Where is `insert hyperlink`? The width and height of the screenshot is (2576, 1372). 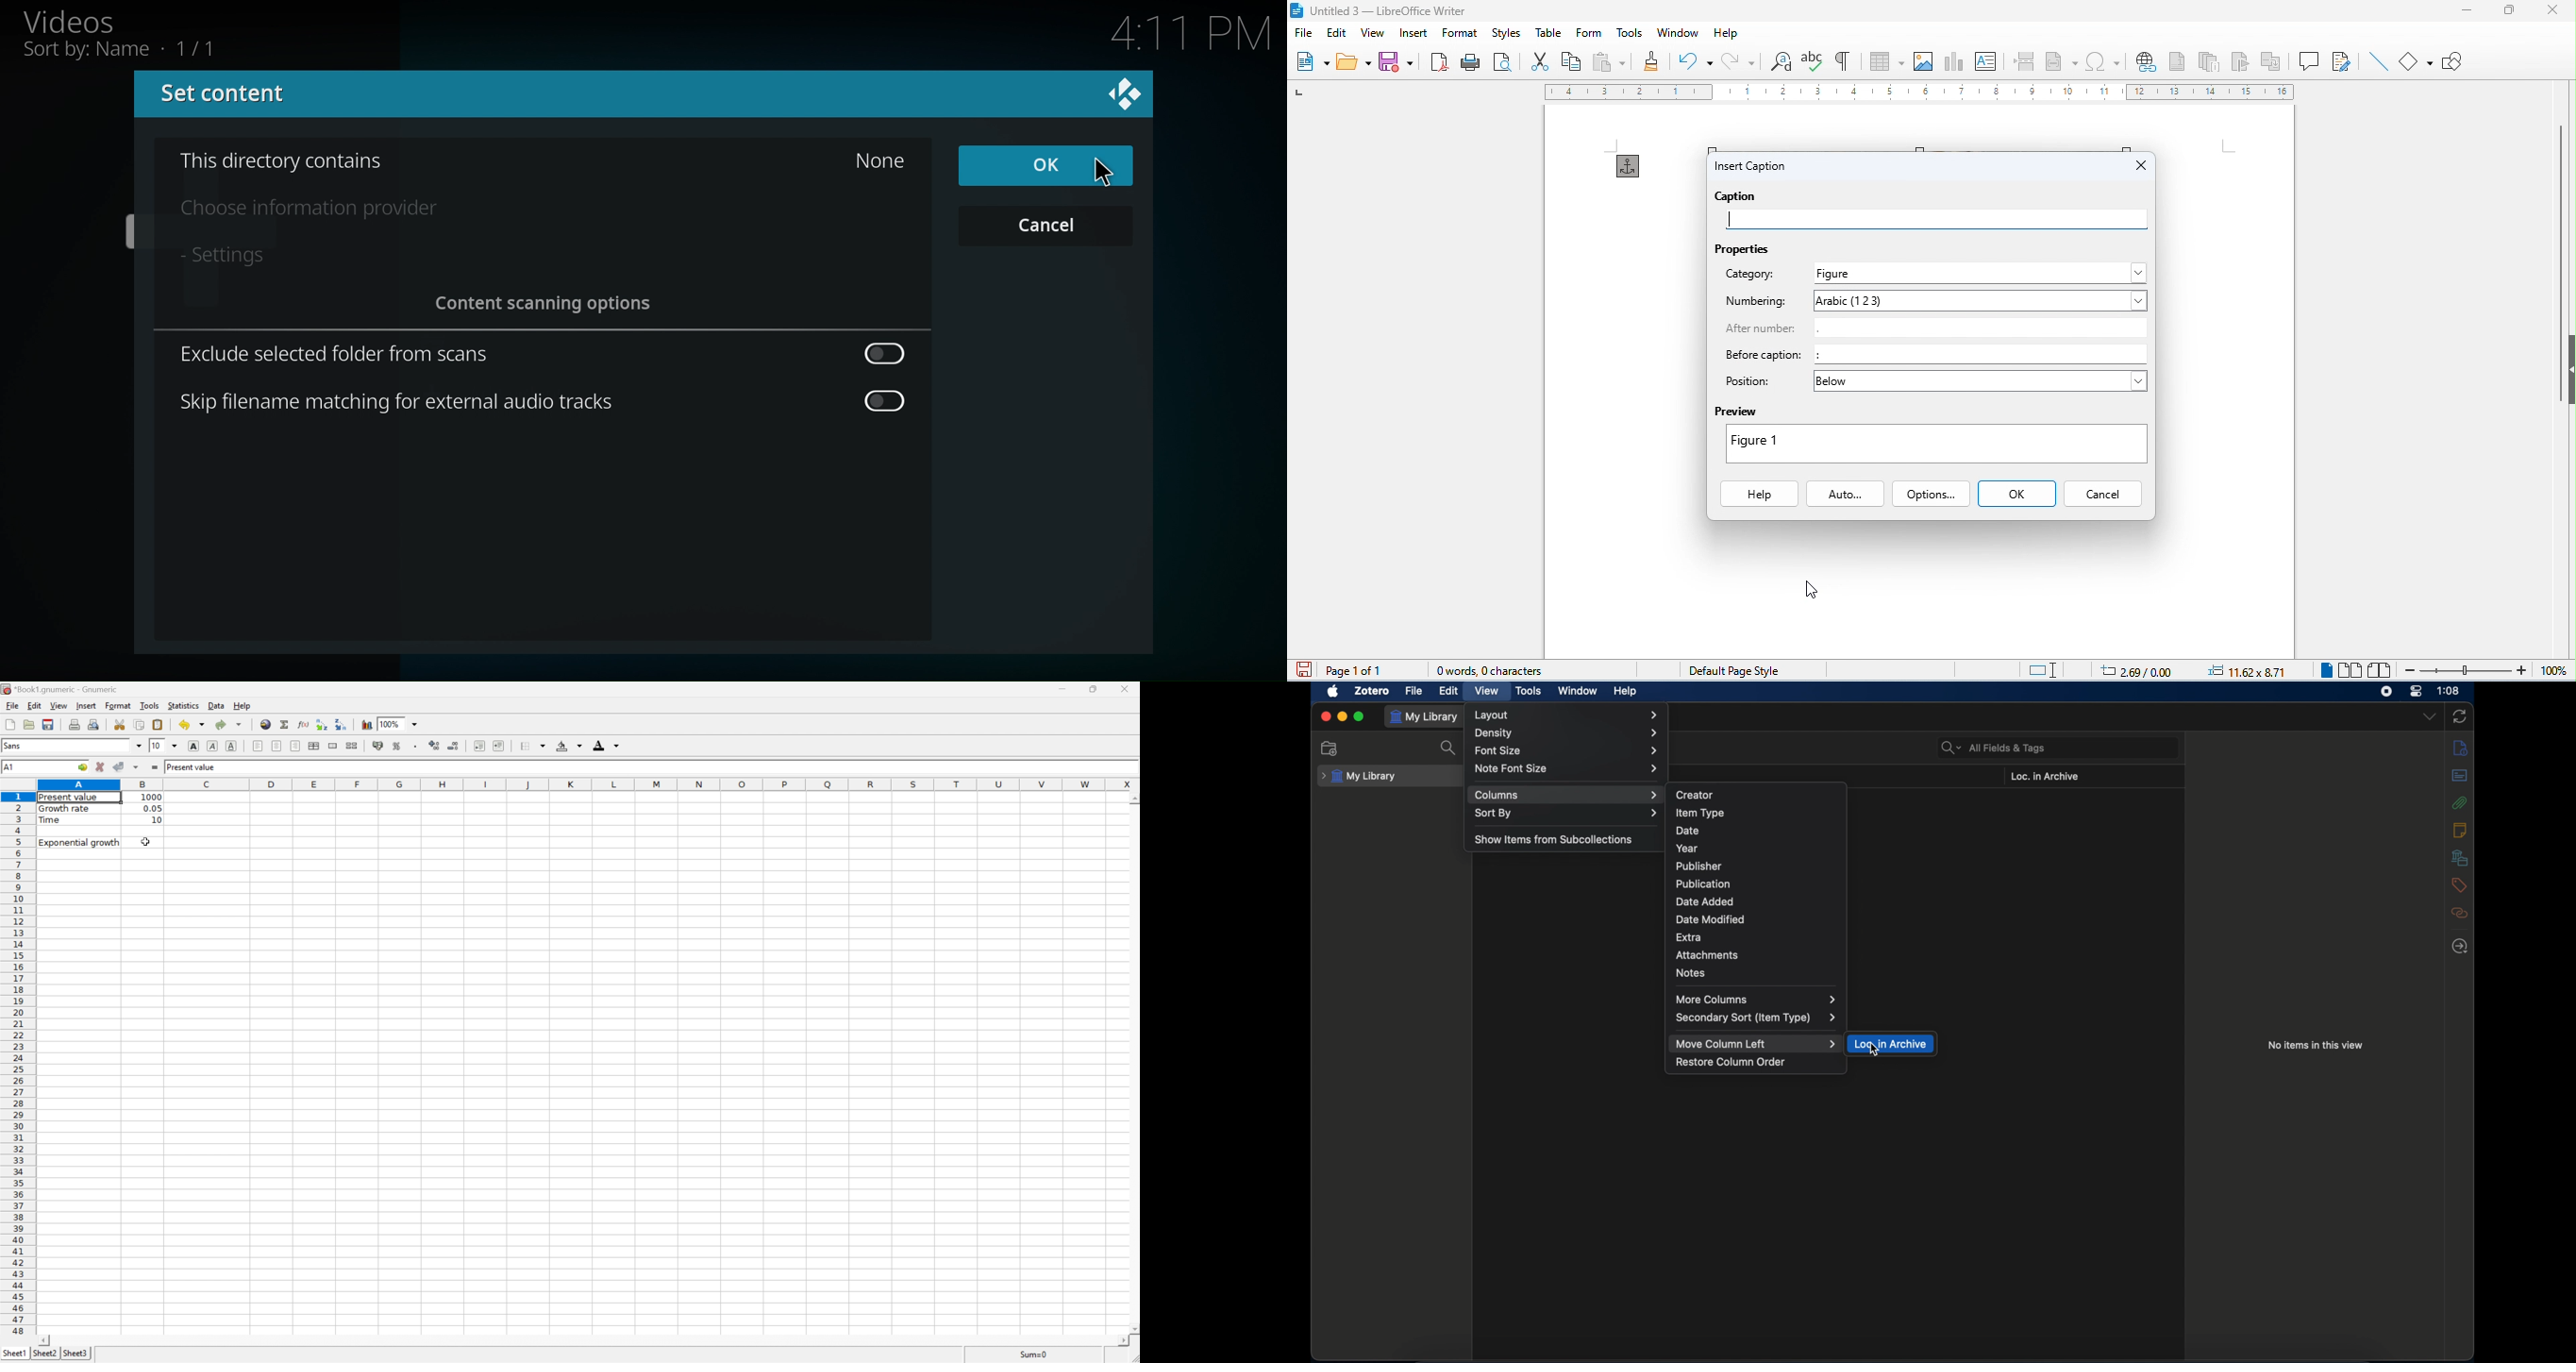
insert hyperlink is located at coordinates (2148, 63).